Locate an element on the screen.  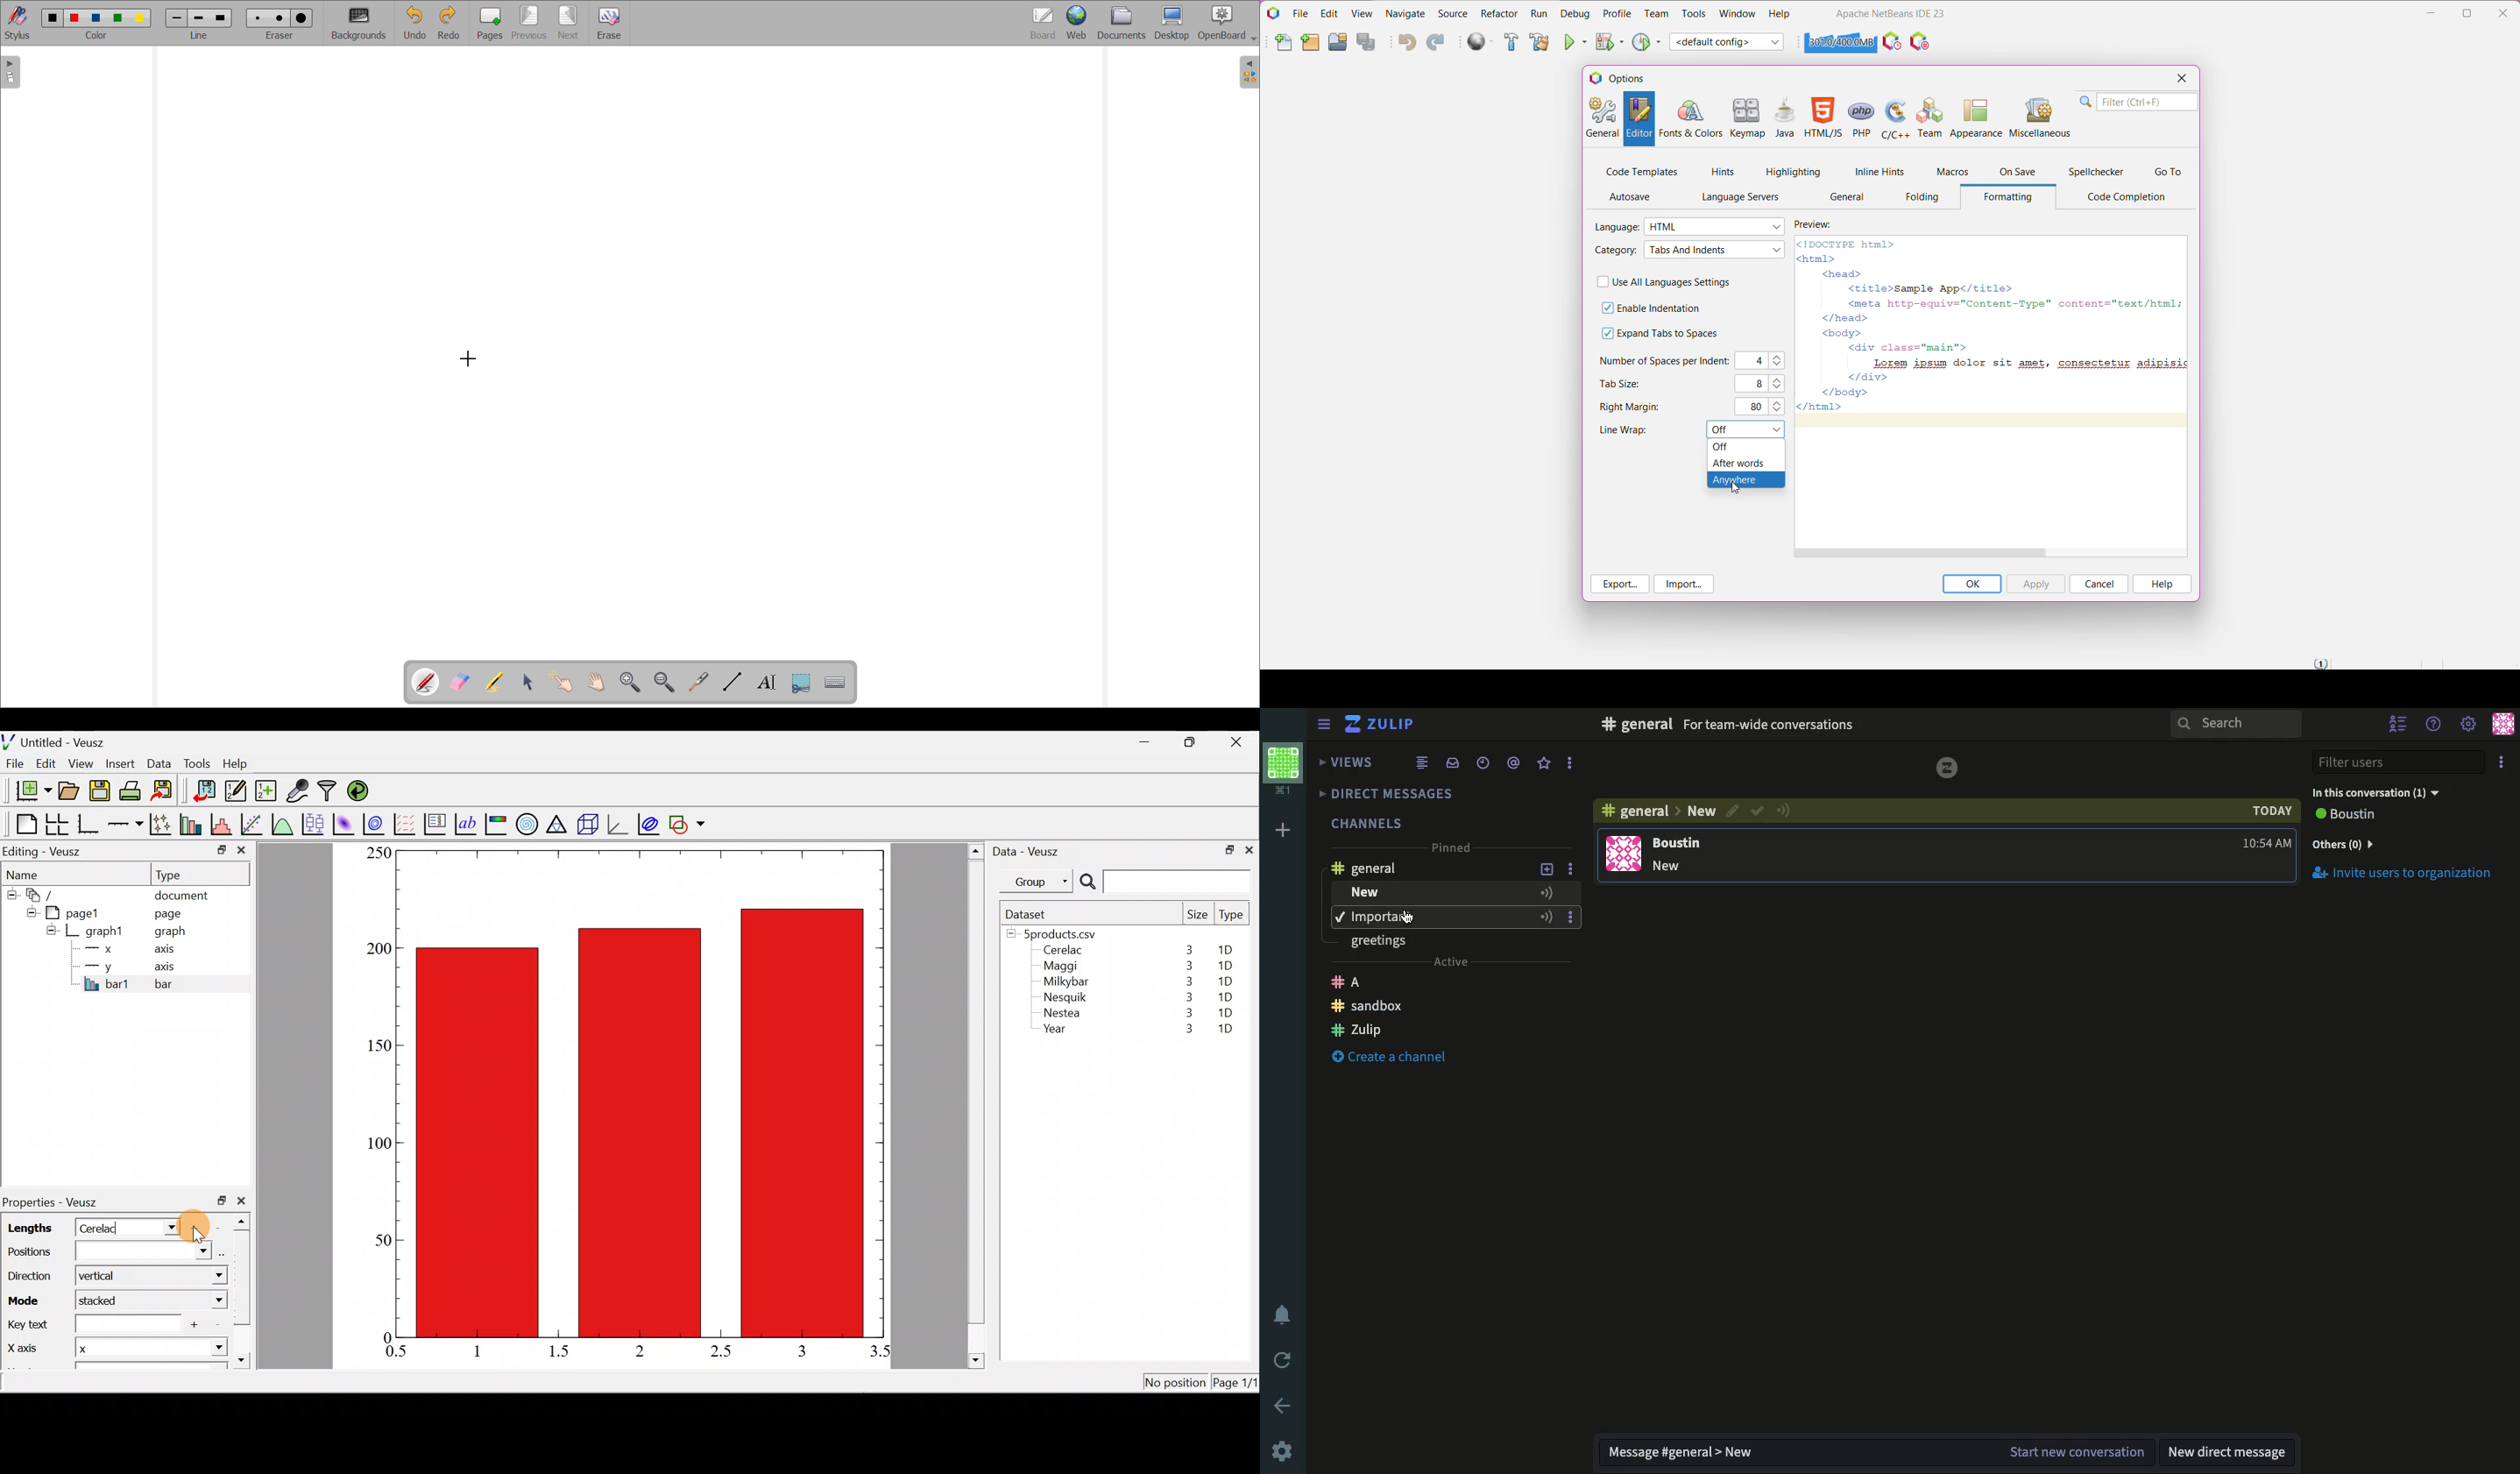
board space is located at coordinates (630, 356).